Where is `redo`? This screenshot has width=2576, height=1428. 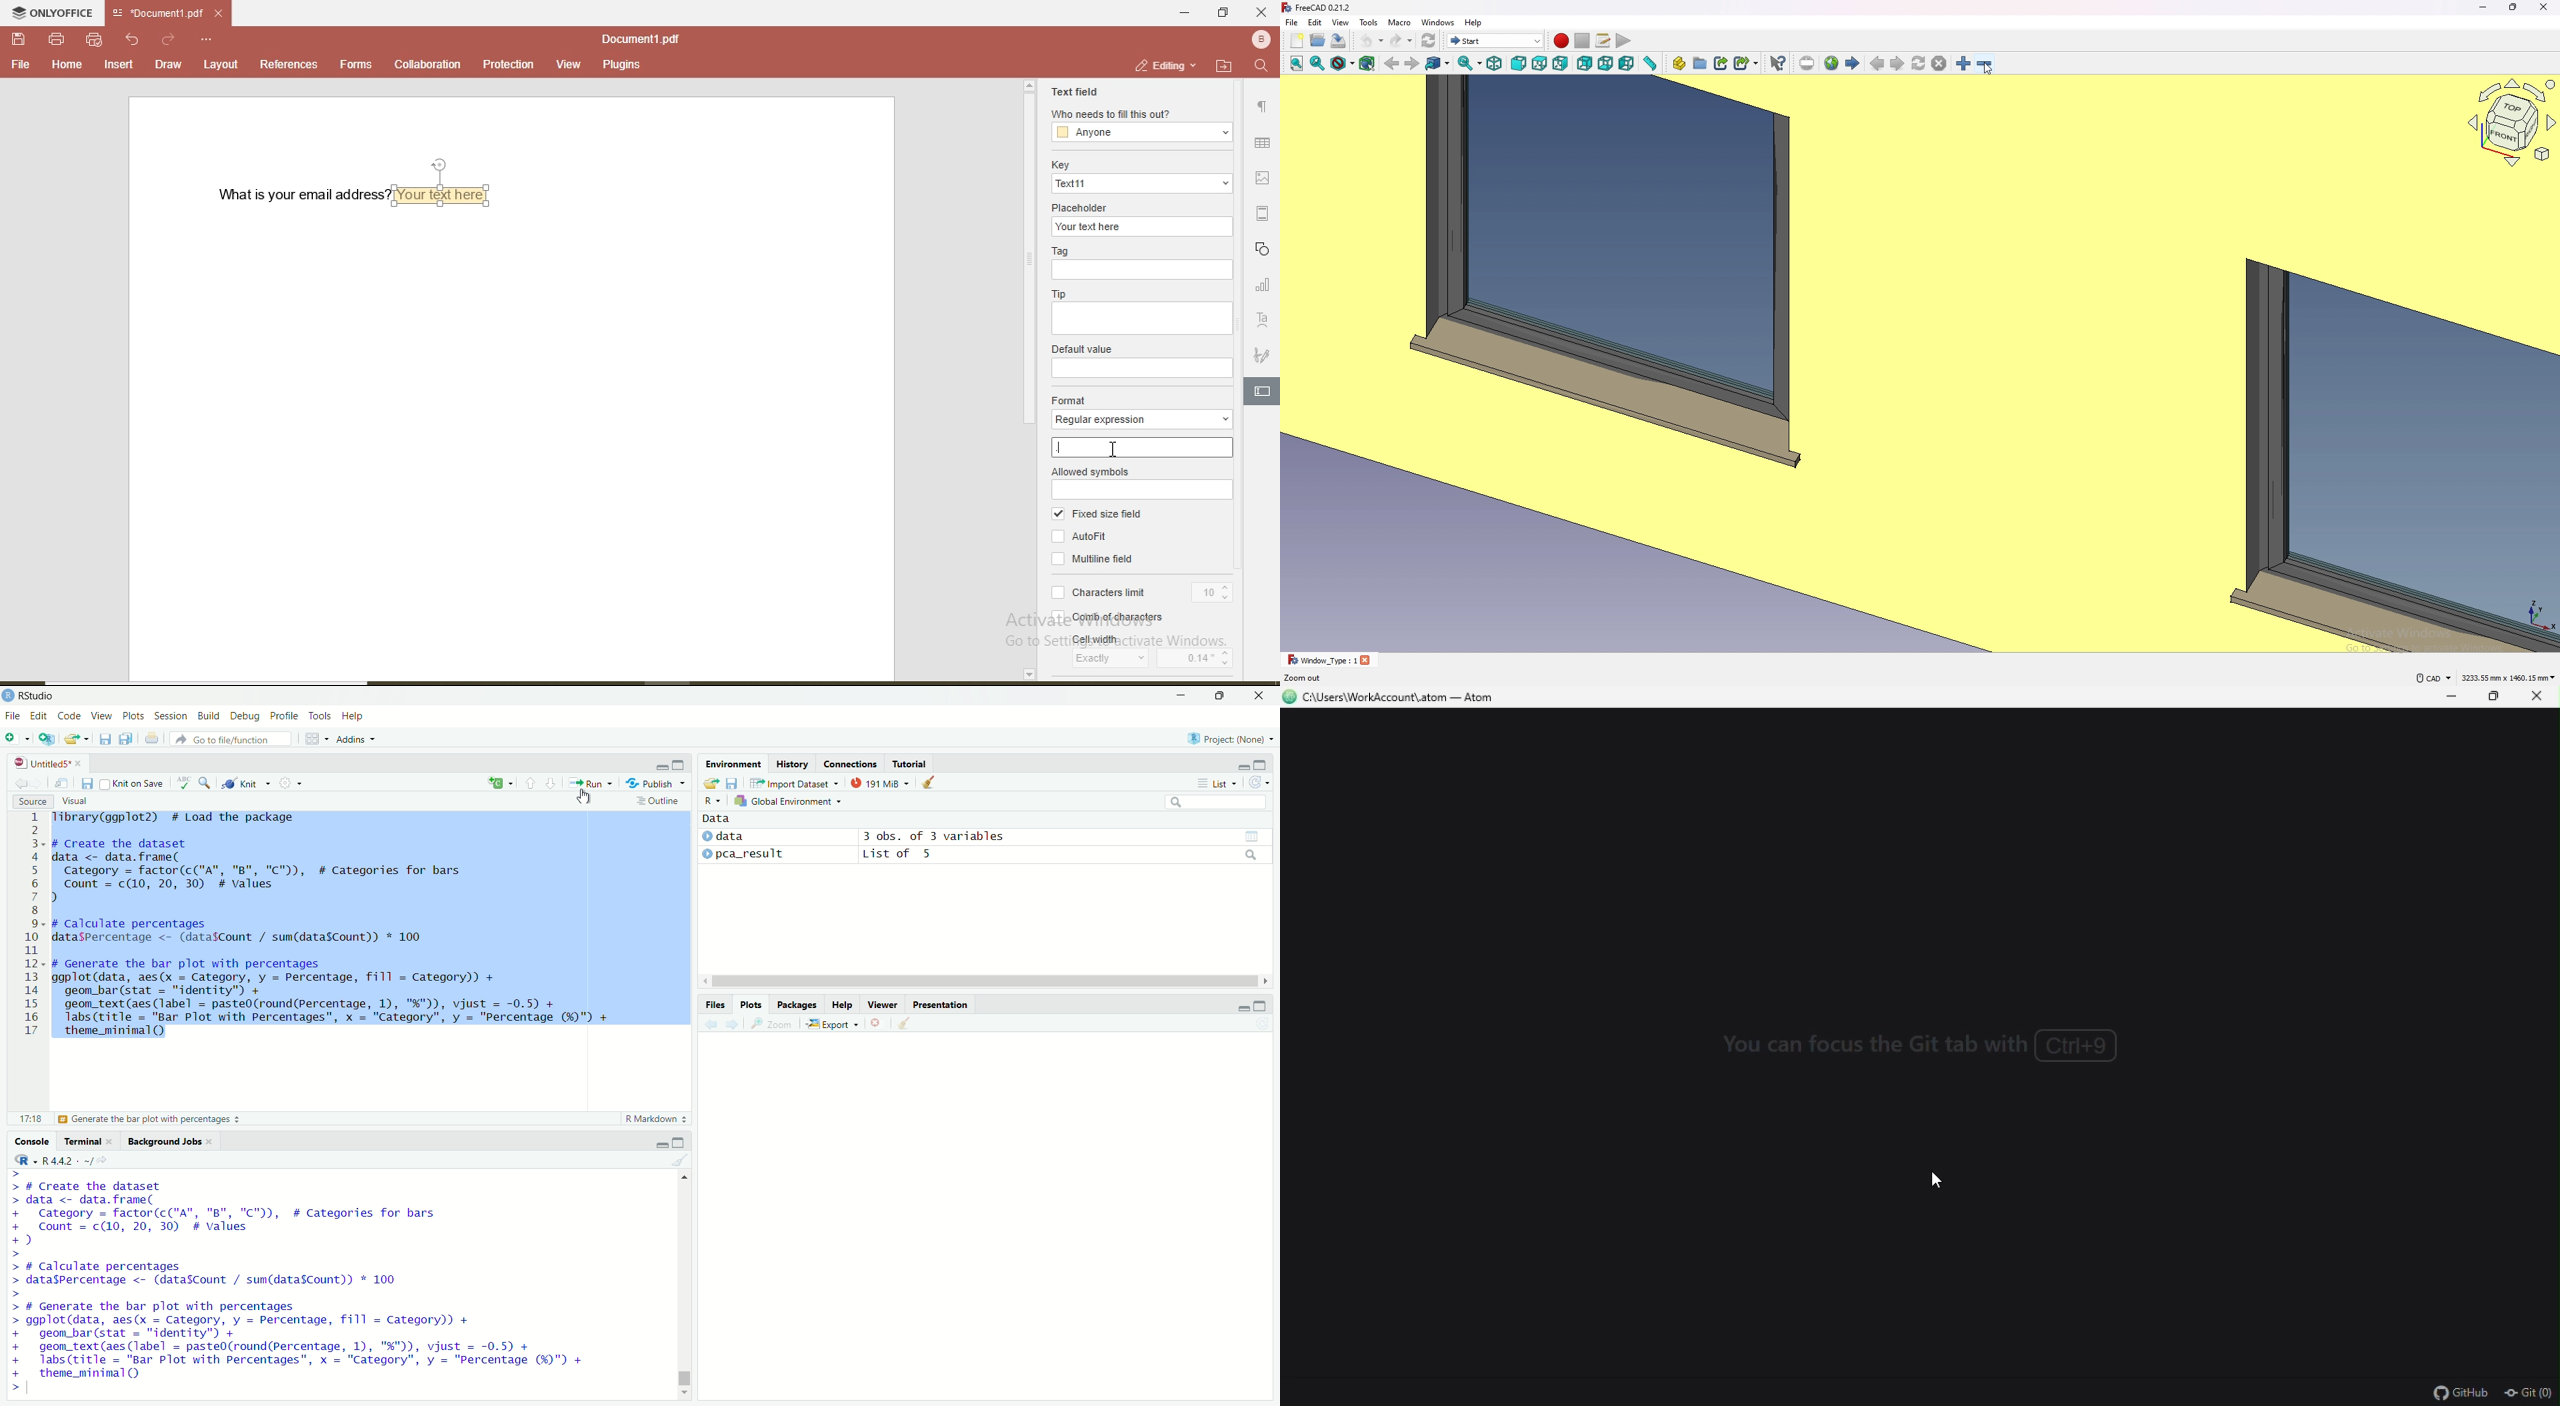
redo is located at coordinates (1401, 41).